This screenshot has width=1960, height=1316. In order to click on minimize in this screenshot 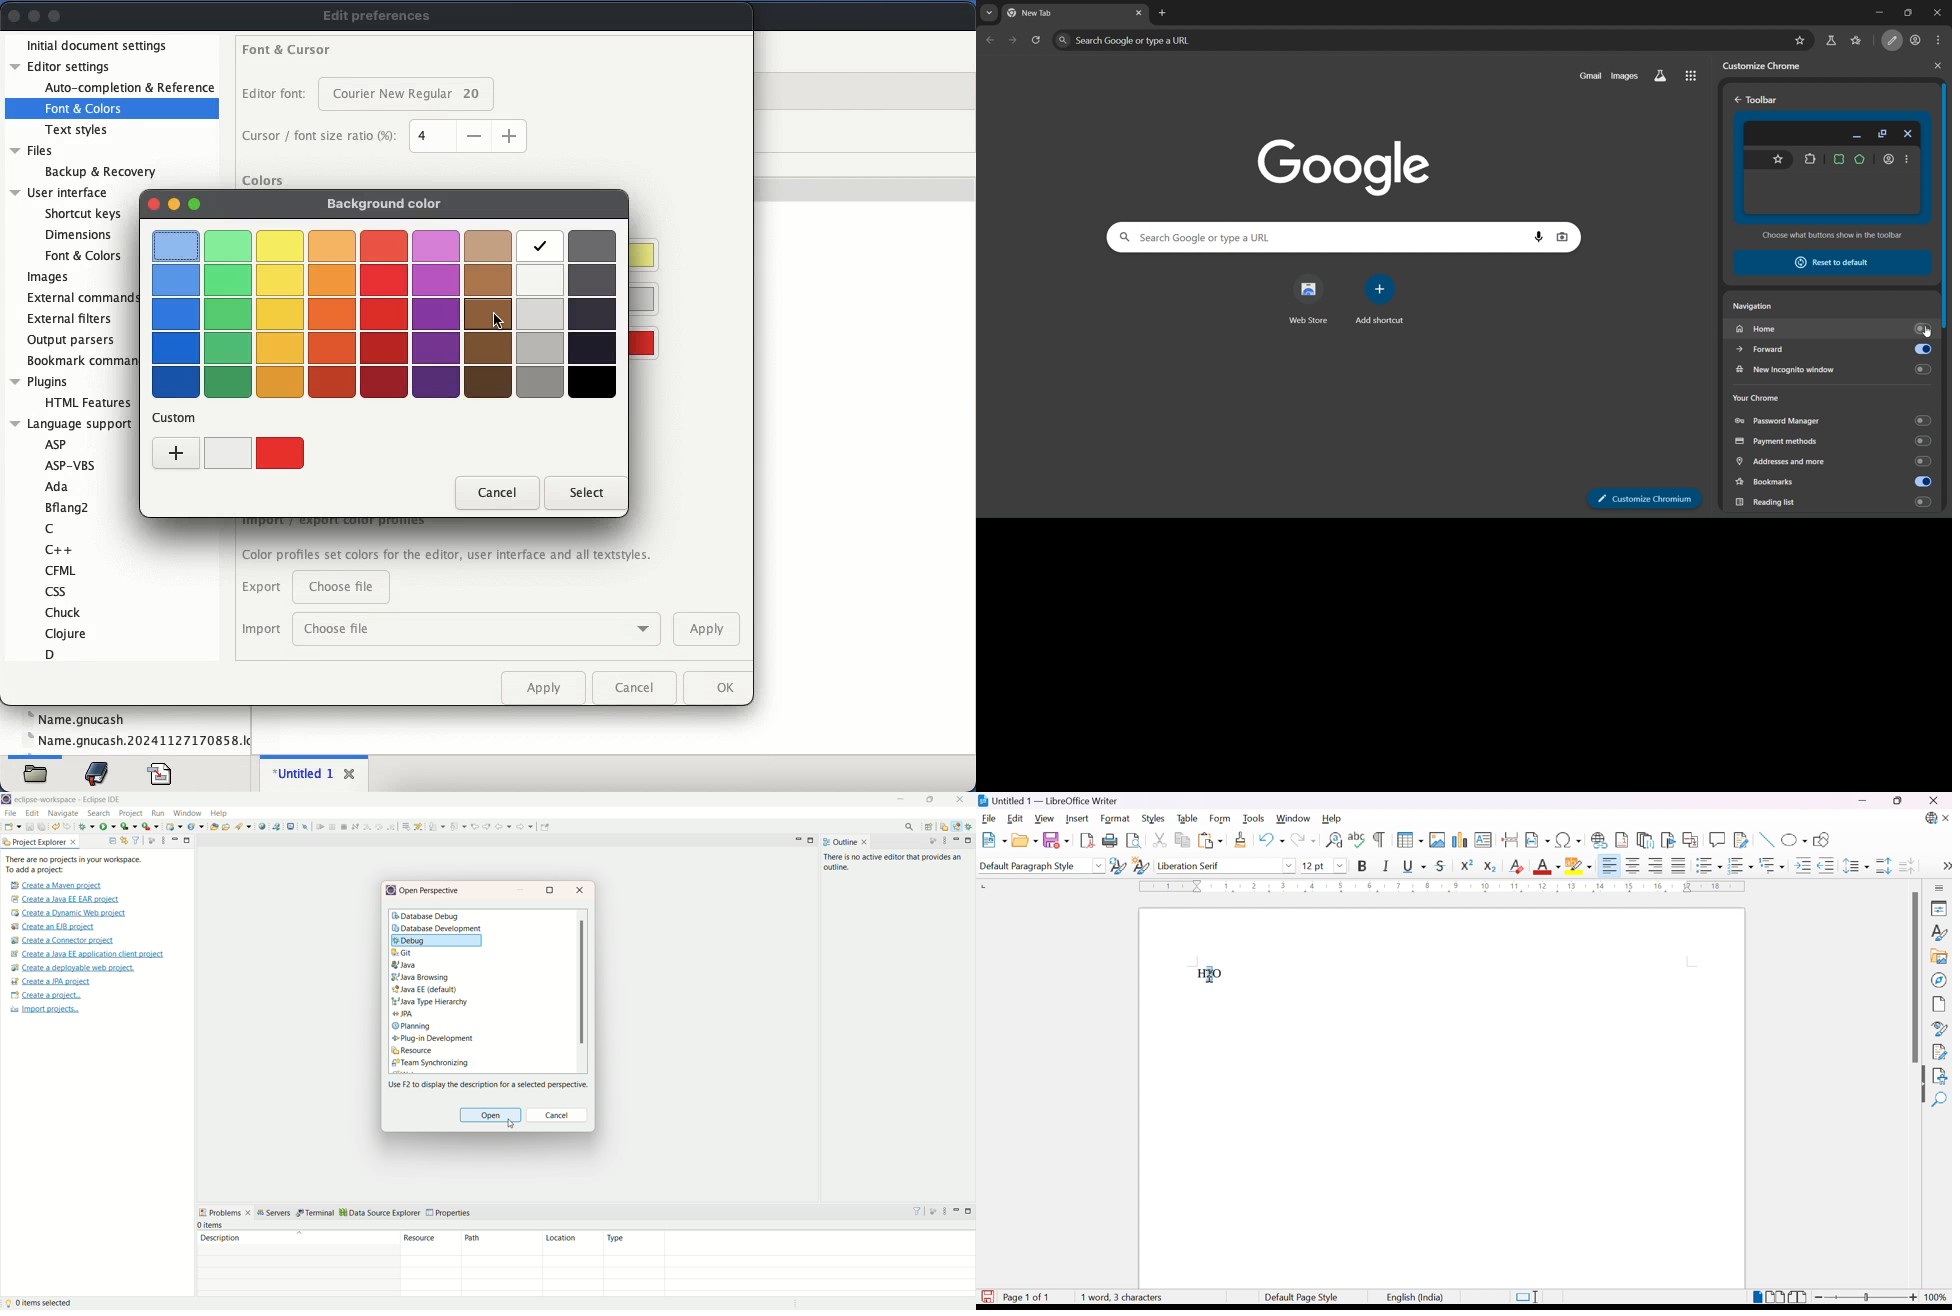, I will do `click(799, 839)`.